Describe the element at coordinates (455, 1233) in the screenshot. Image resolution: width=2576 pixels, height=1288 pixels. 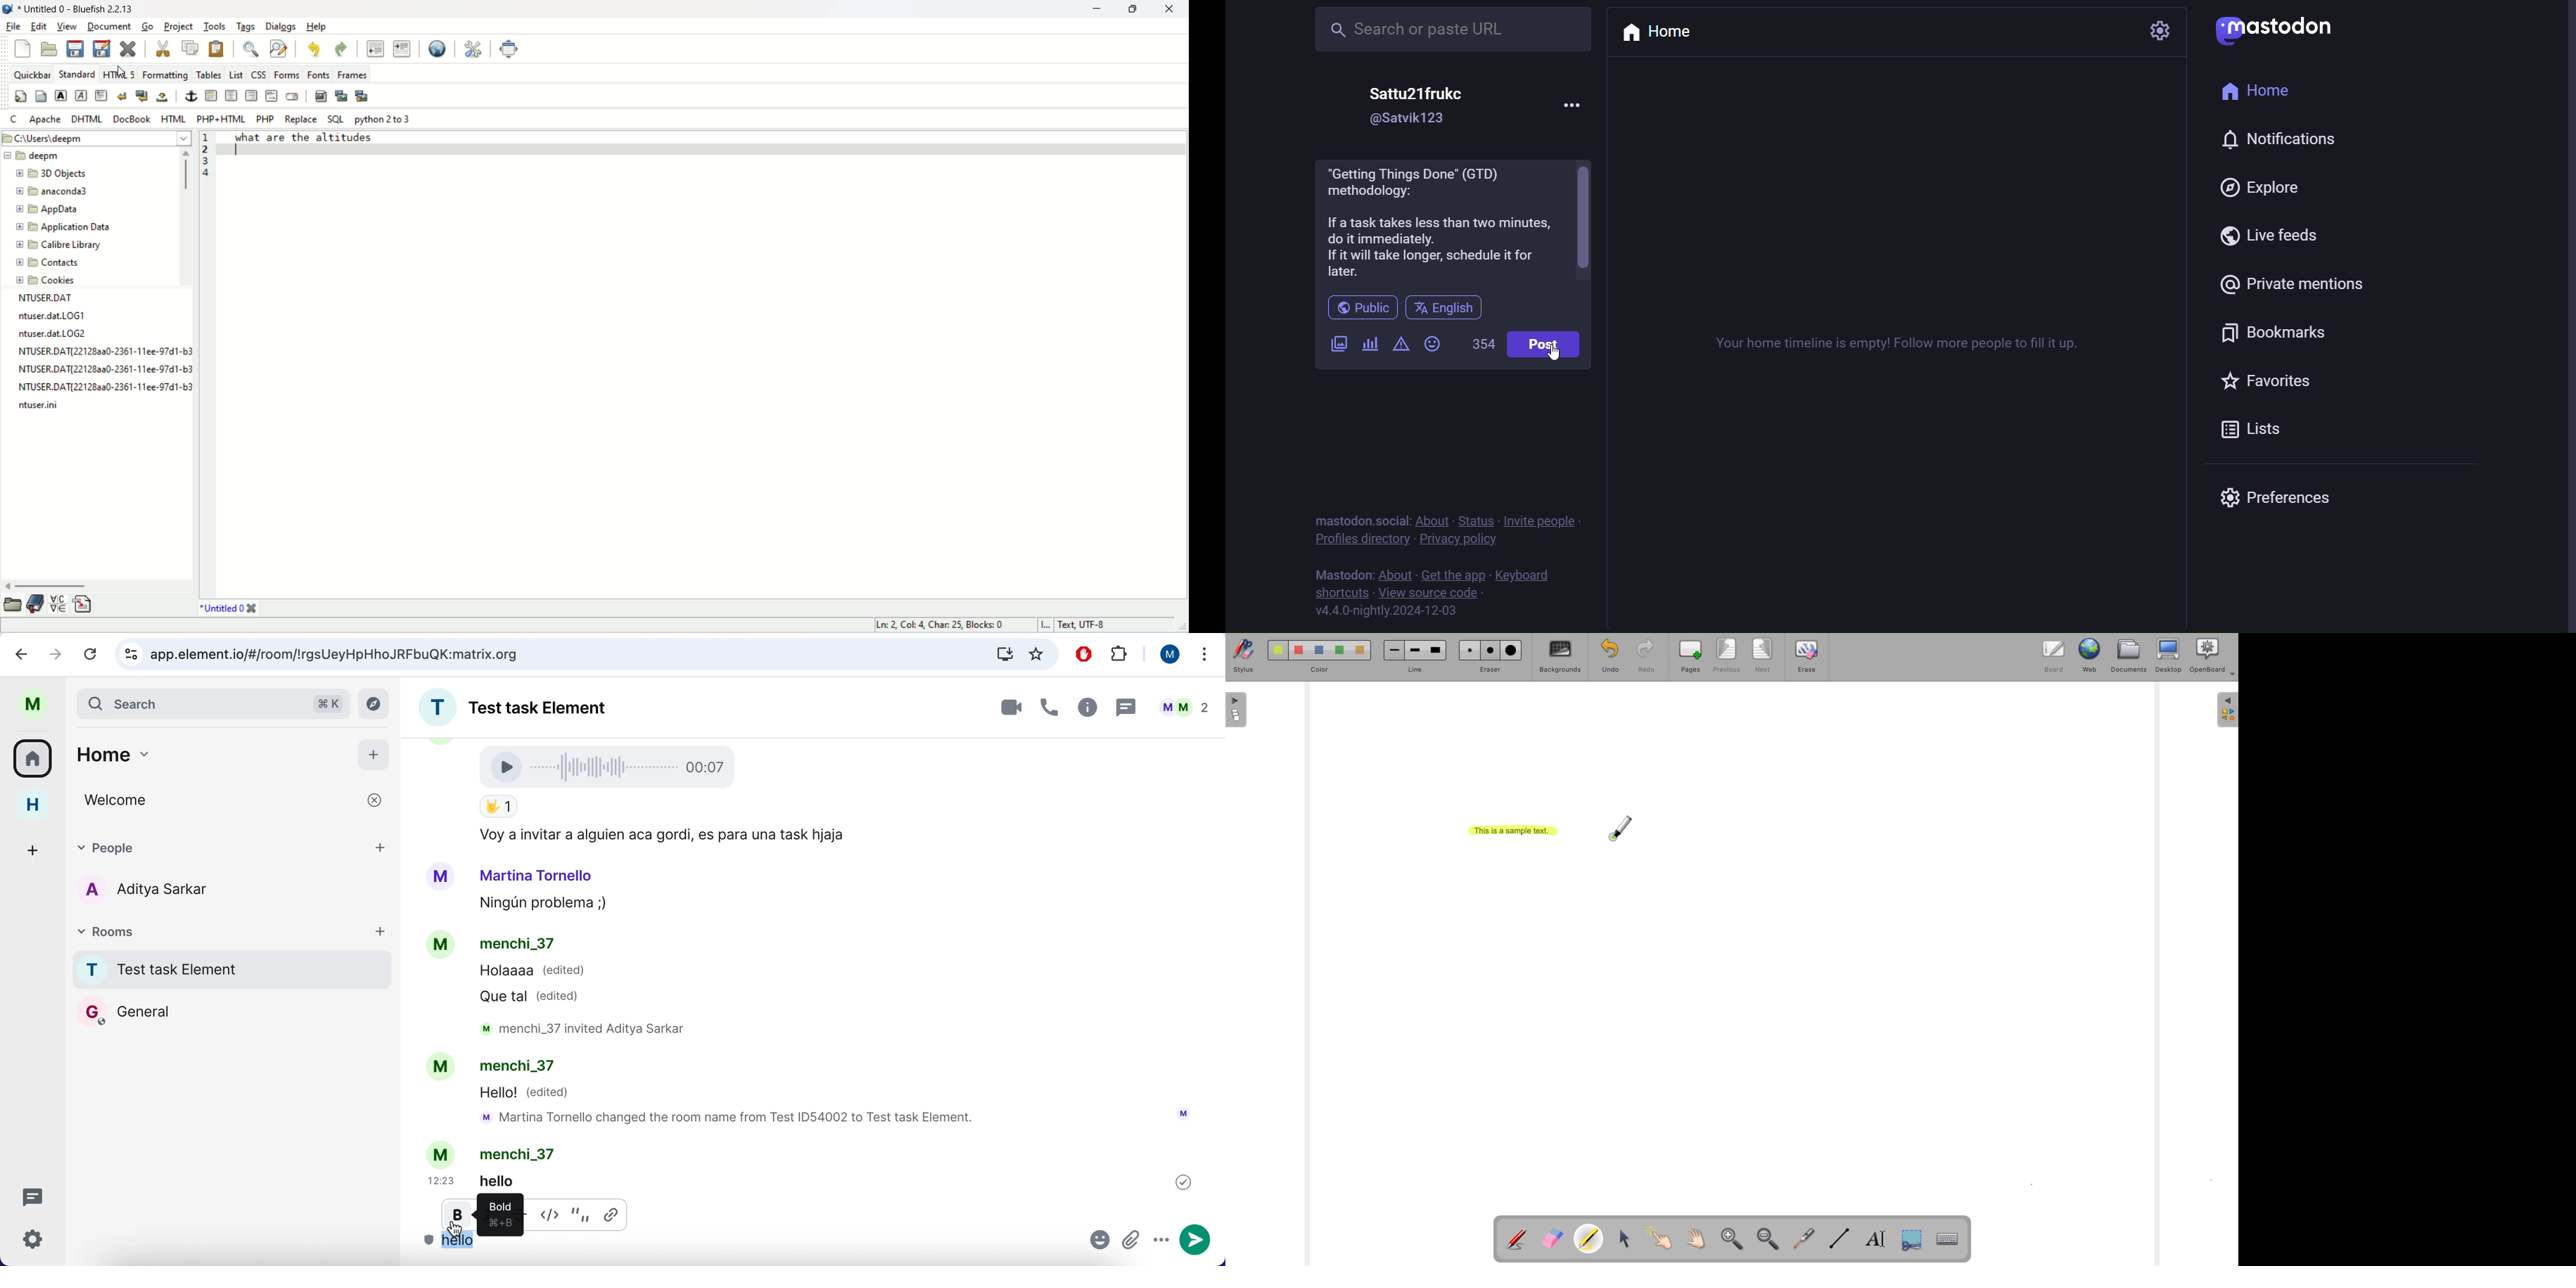
I see `cursor` at that location.